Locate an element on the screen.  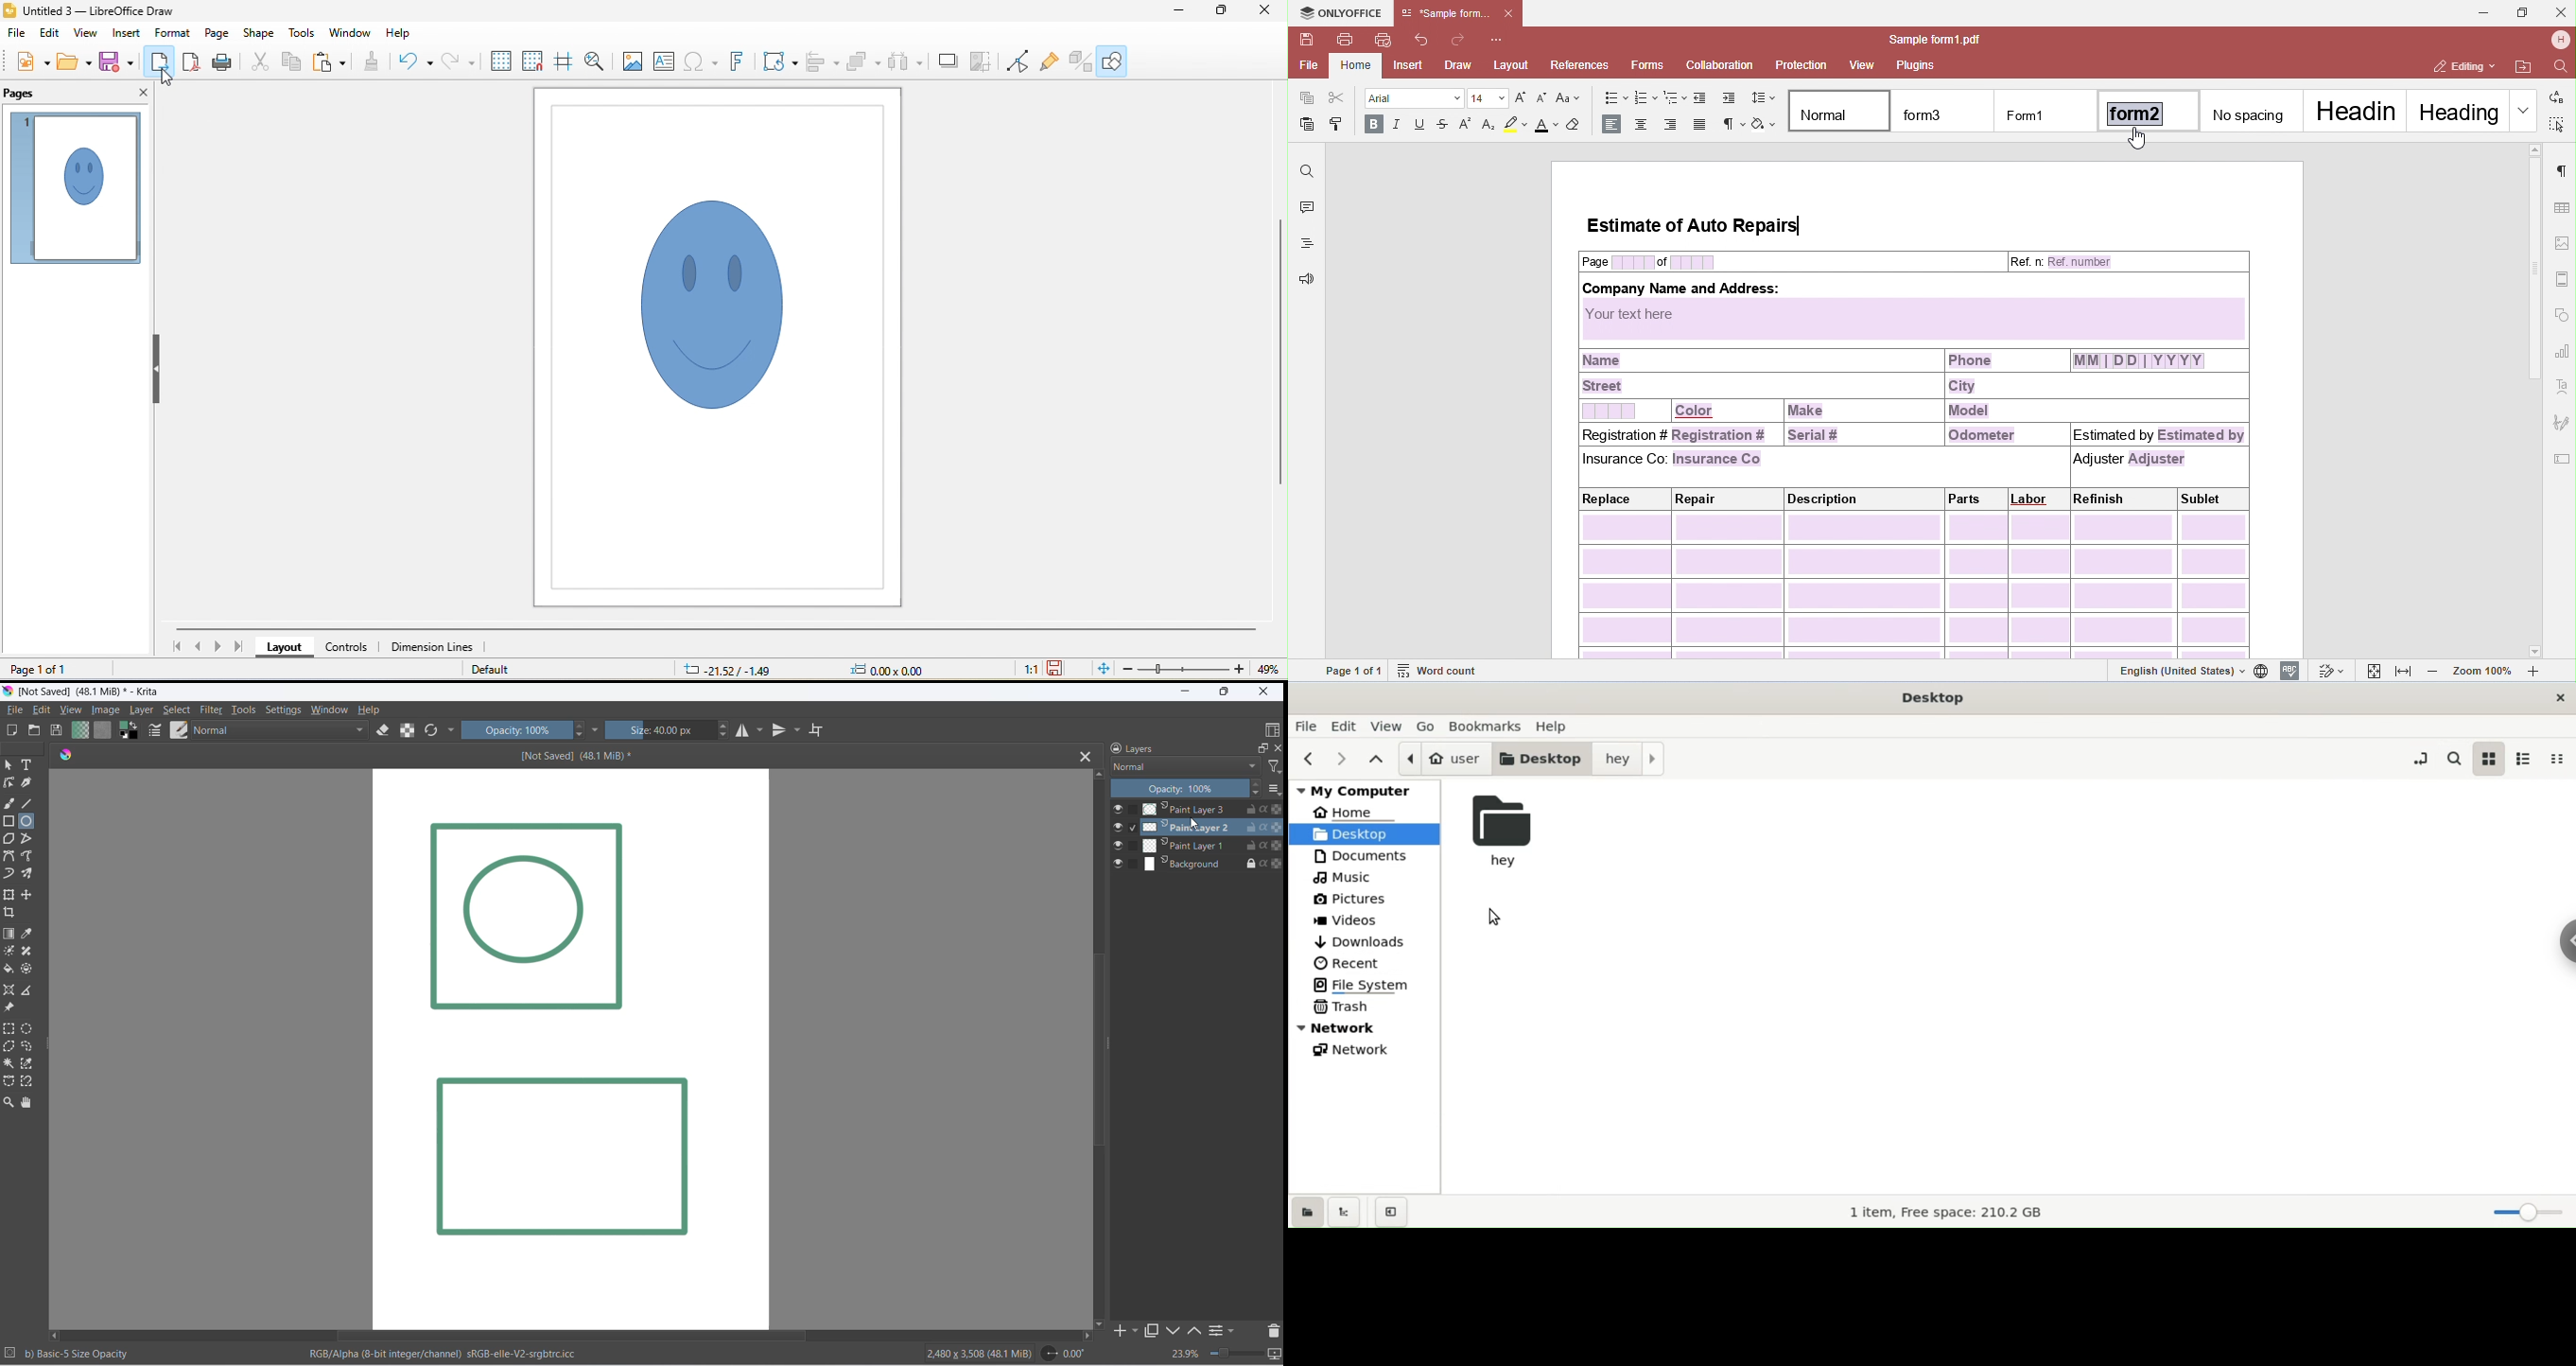
checkbox is located at coordinates (1133, 844).